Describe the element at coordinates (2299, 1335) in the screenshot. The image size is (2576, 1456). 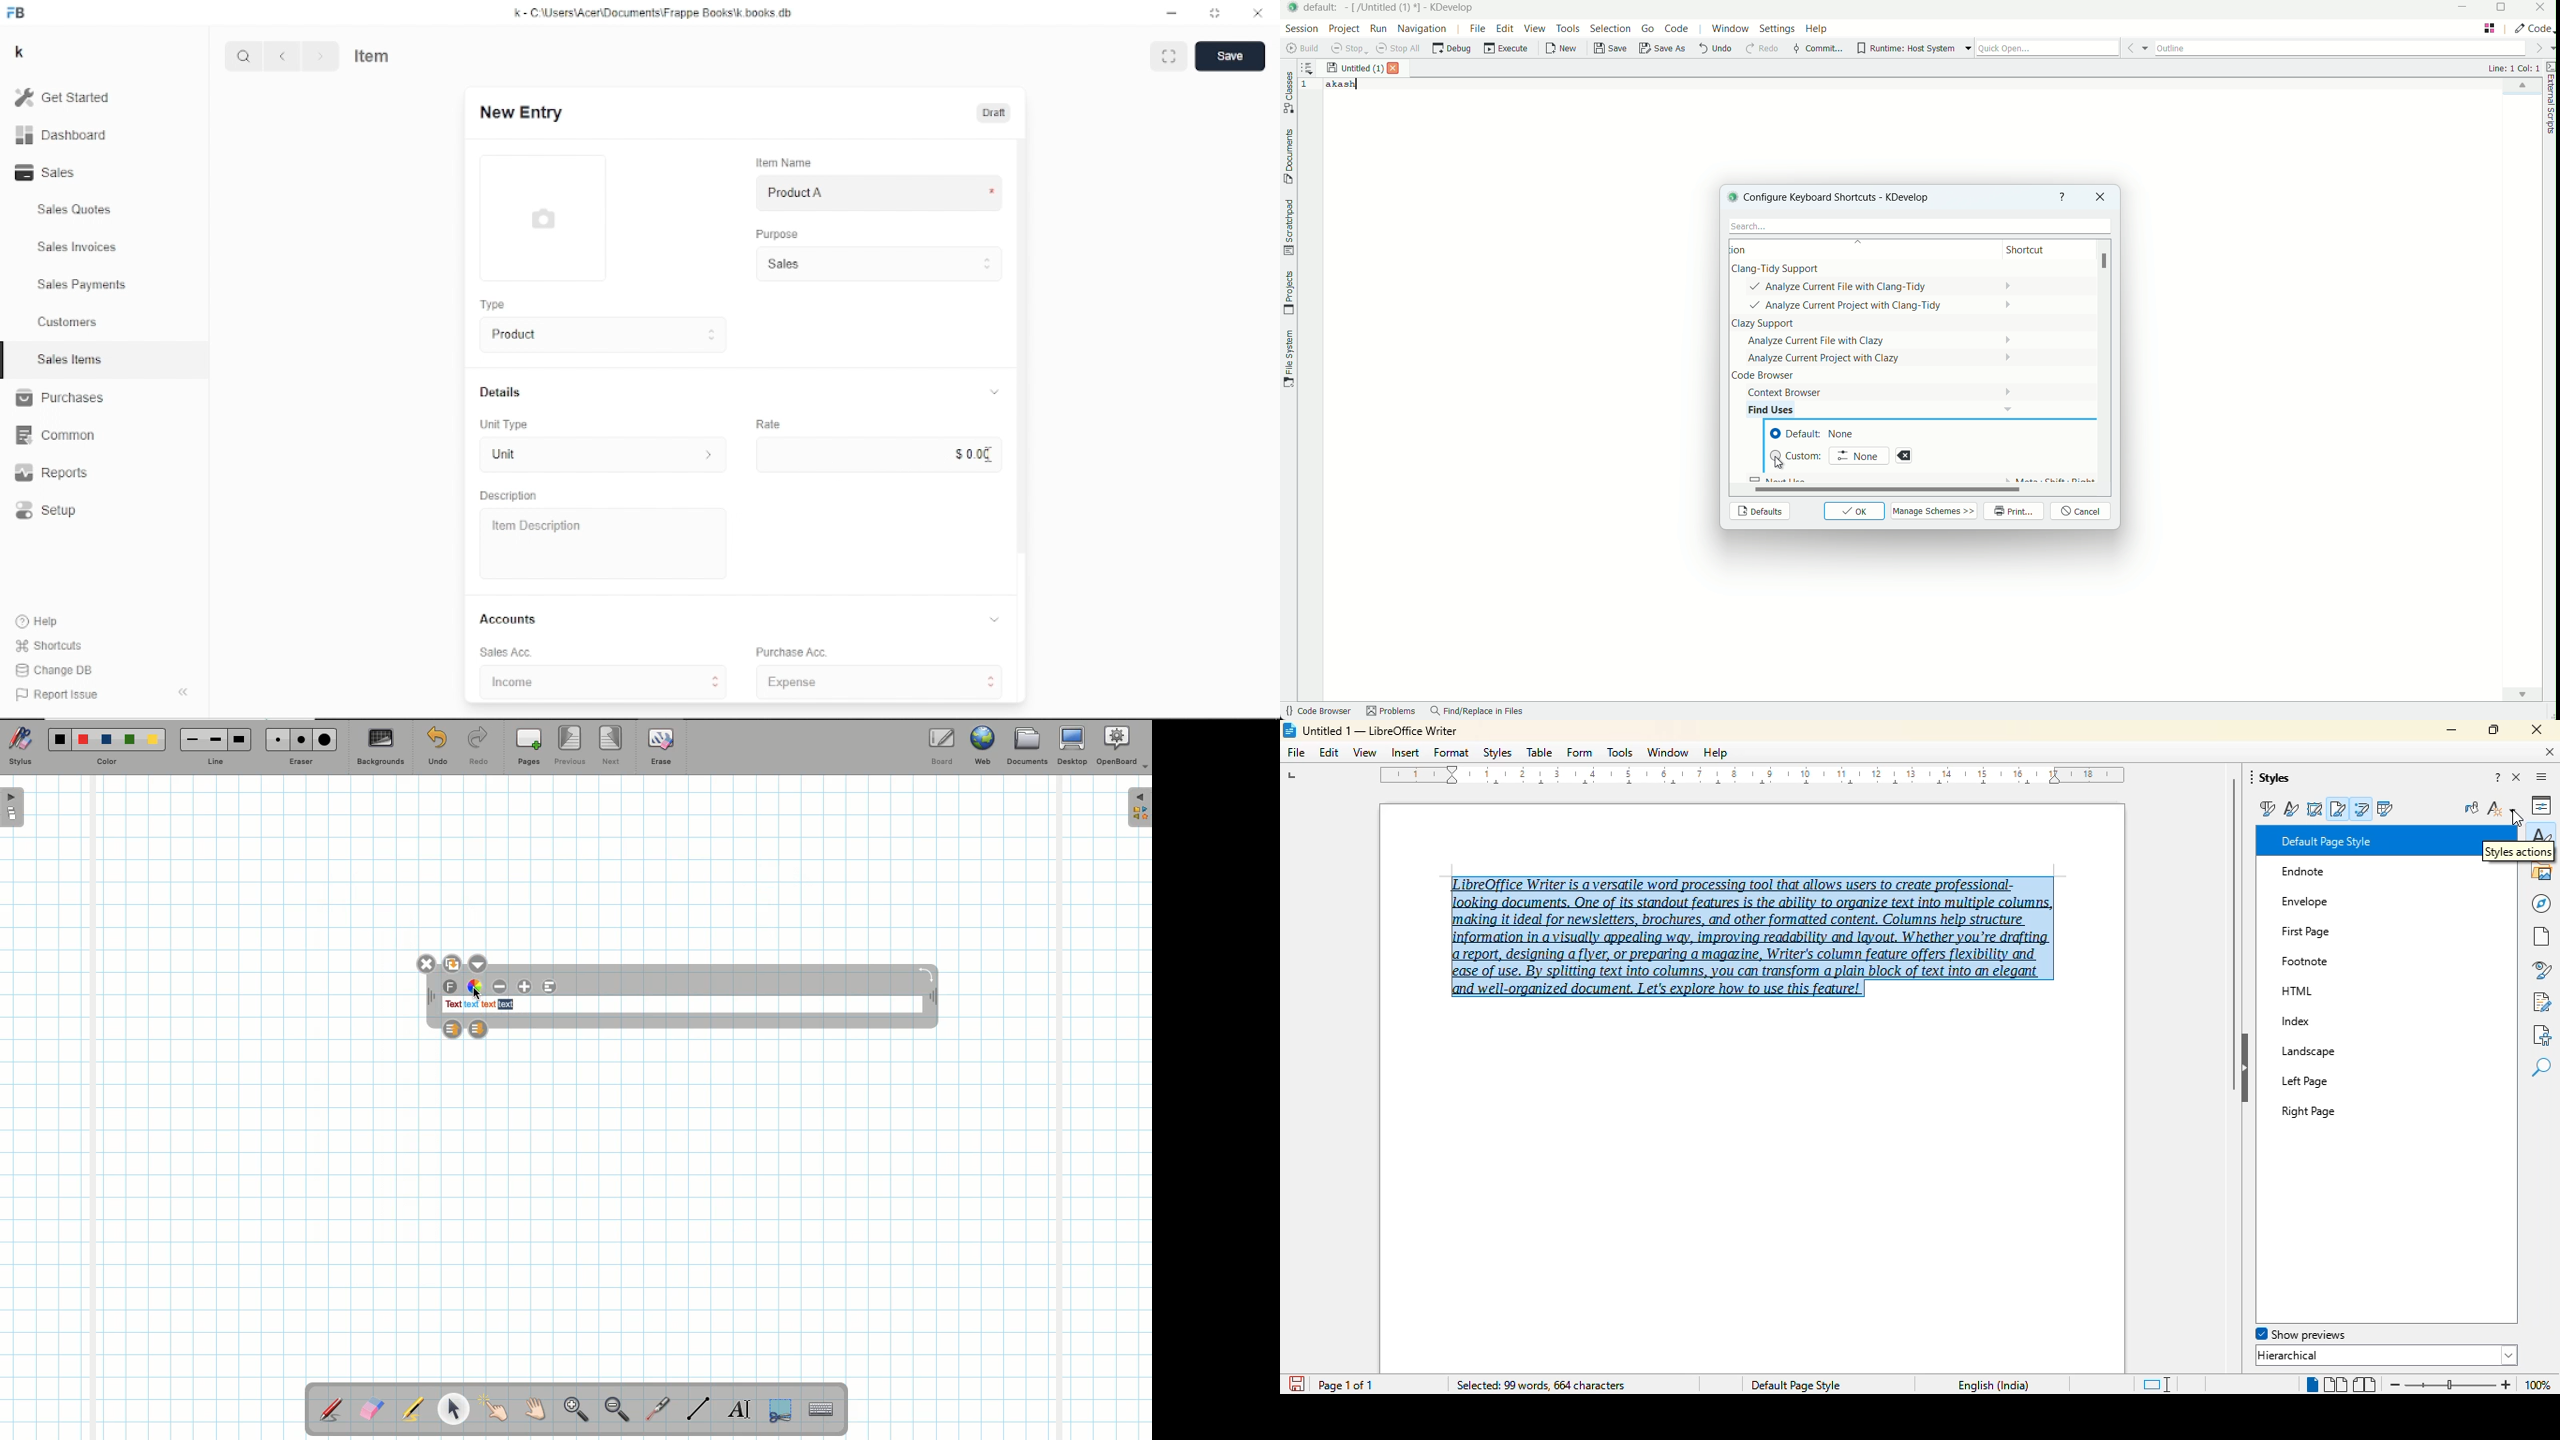
I see `show previews` at that location.